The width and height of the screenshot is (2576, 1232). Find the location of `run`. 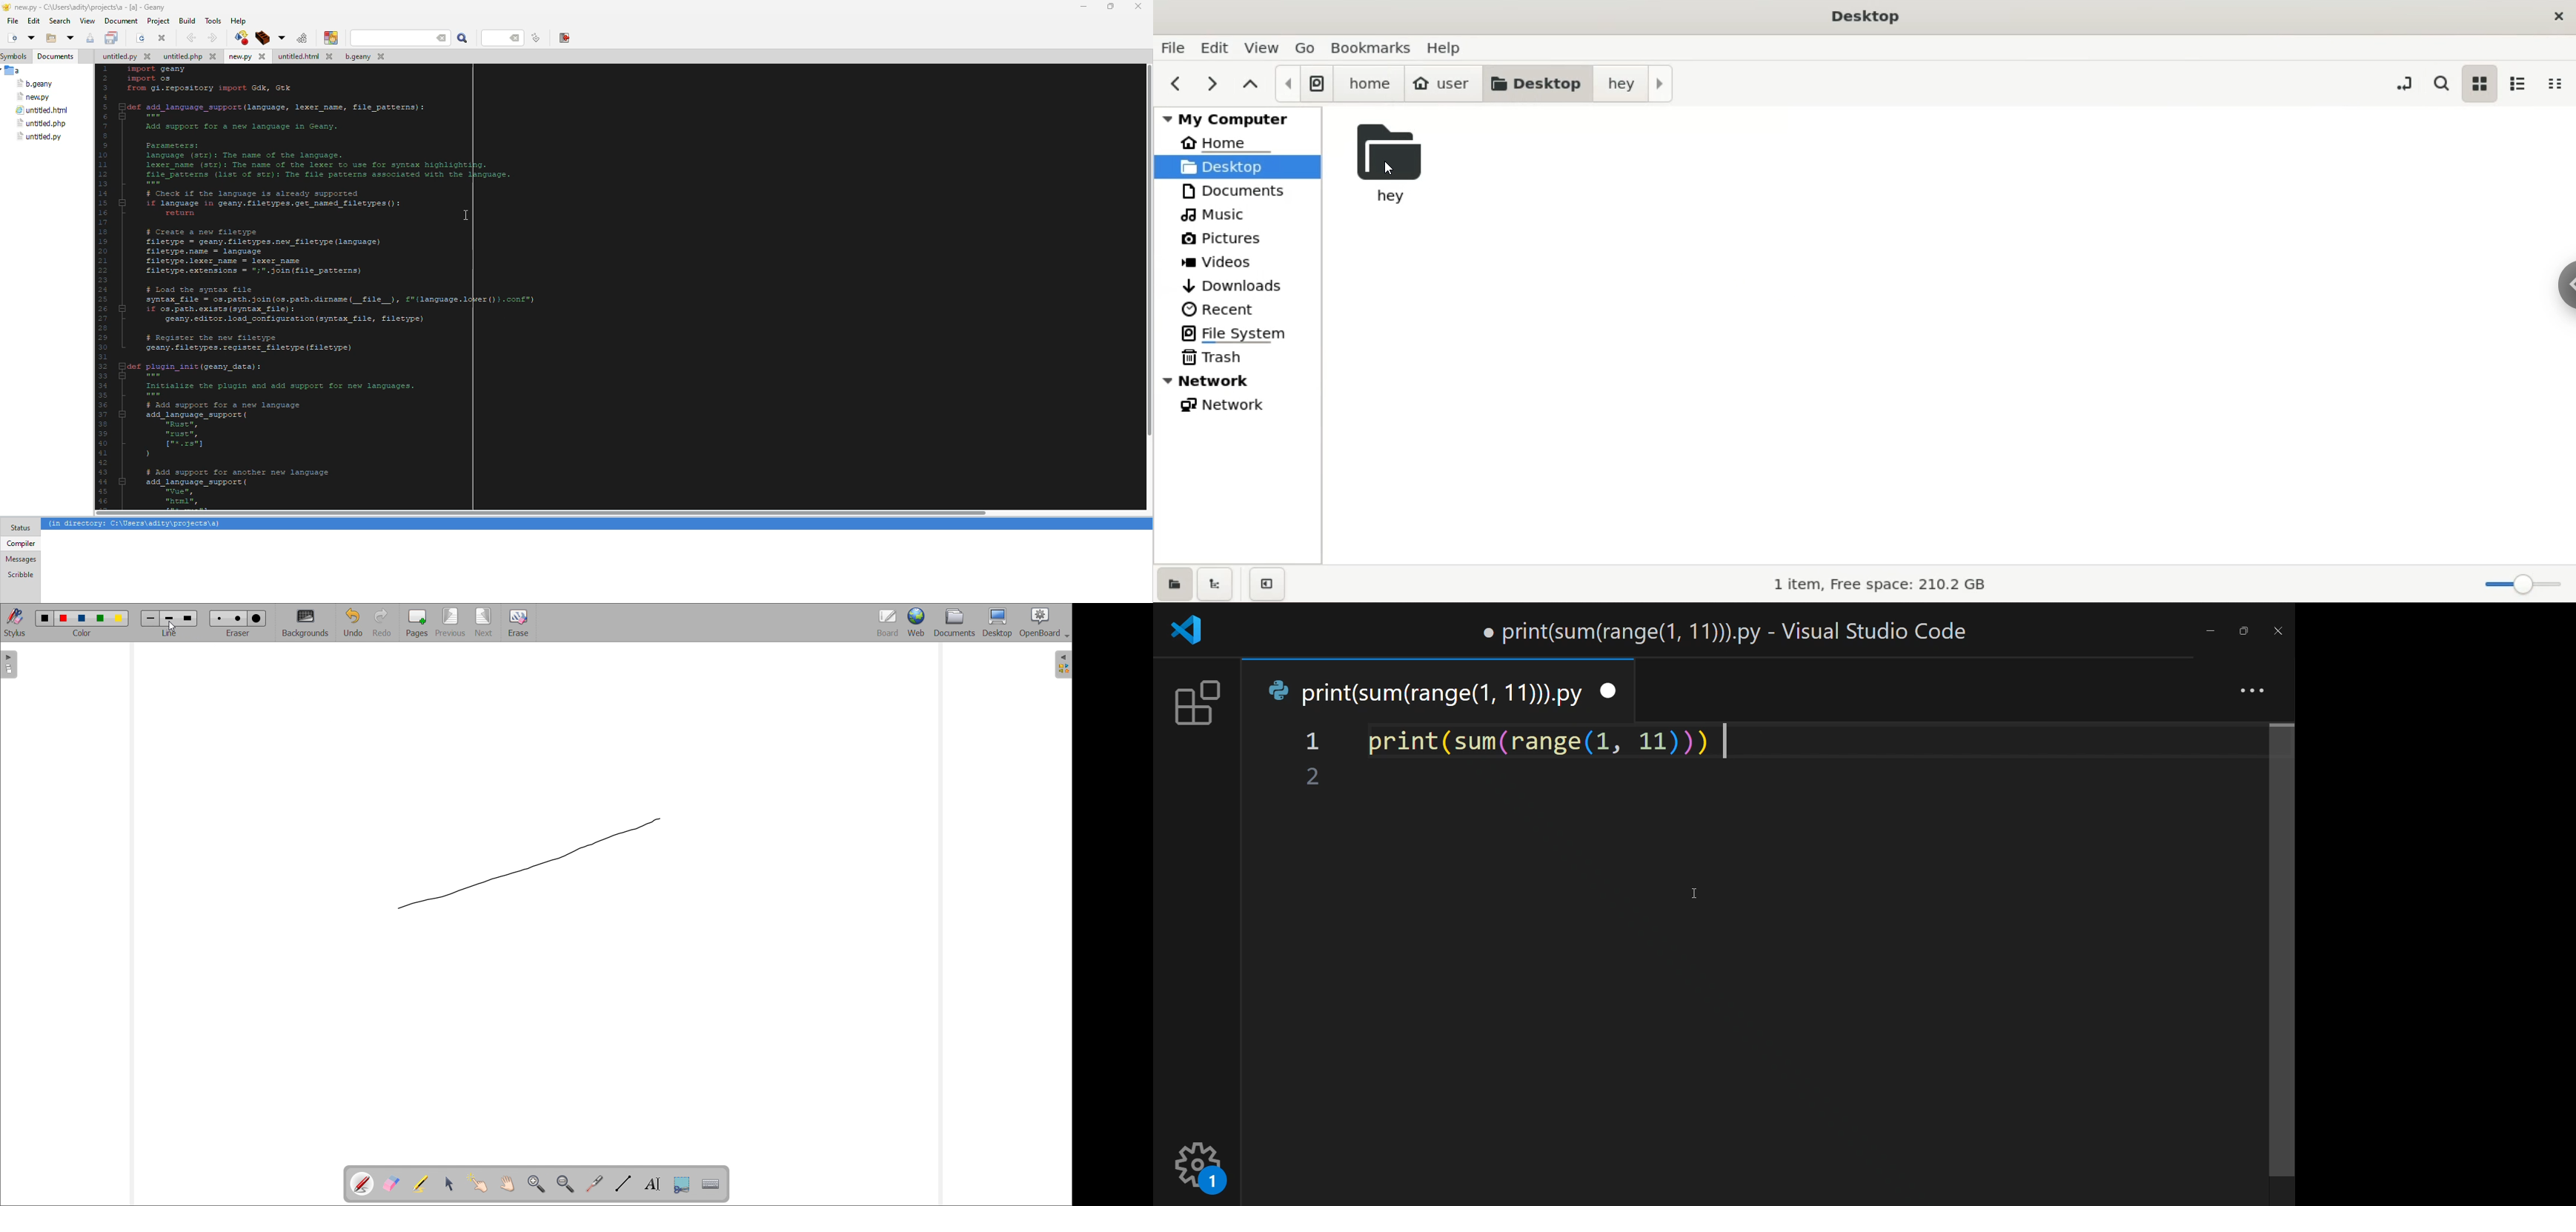

run is located at coordinates (301, 38).